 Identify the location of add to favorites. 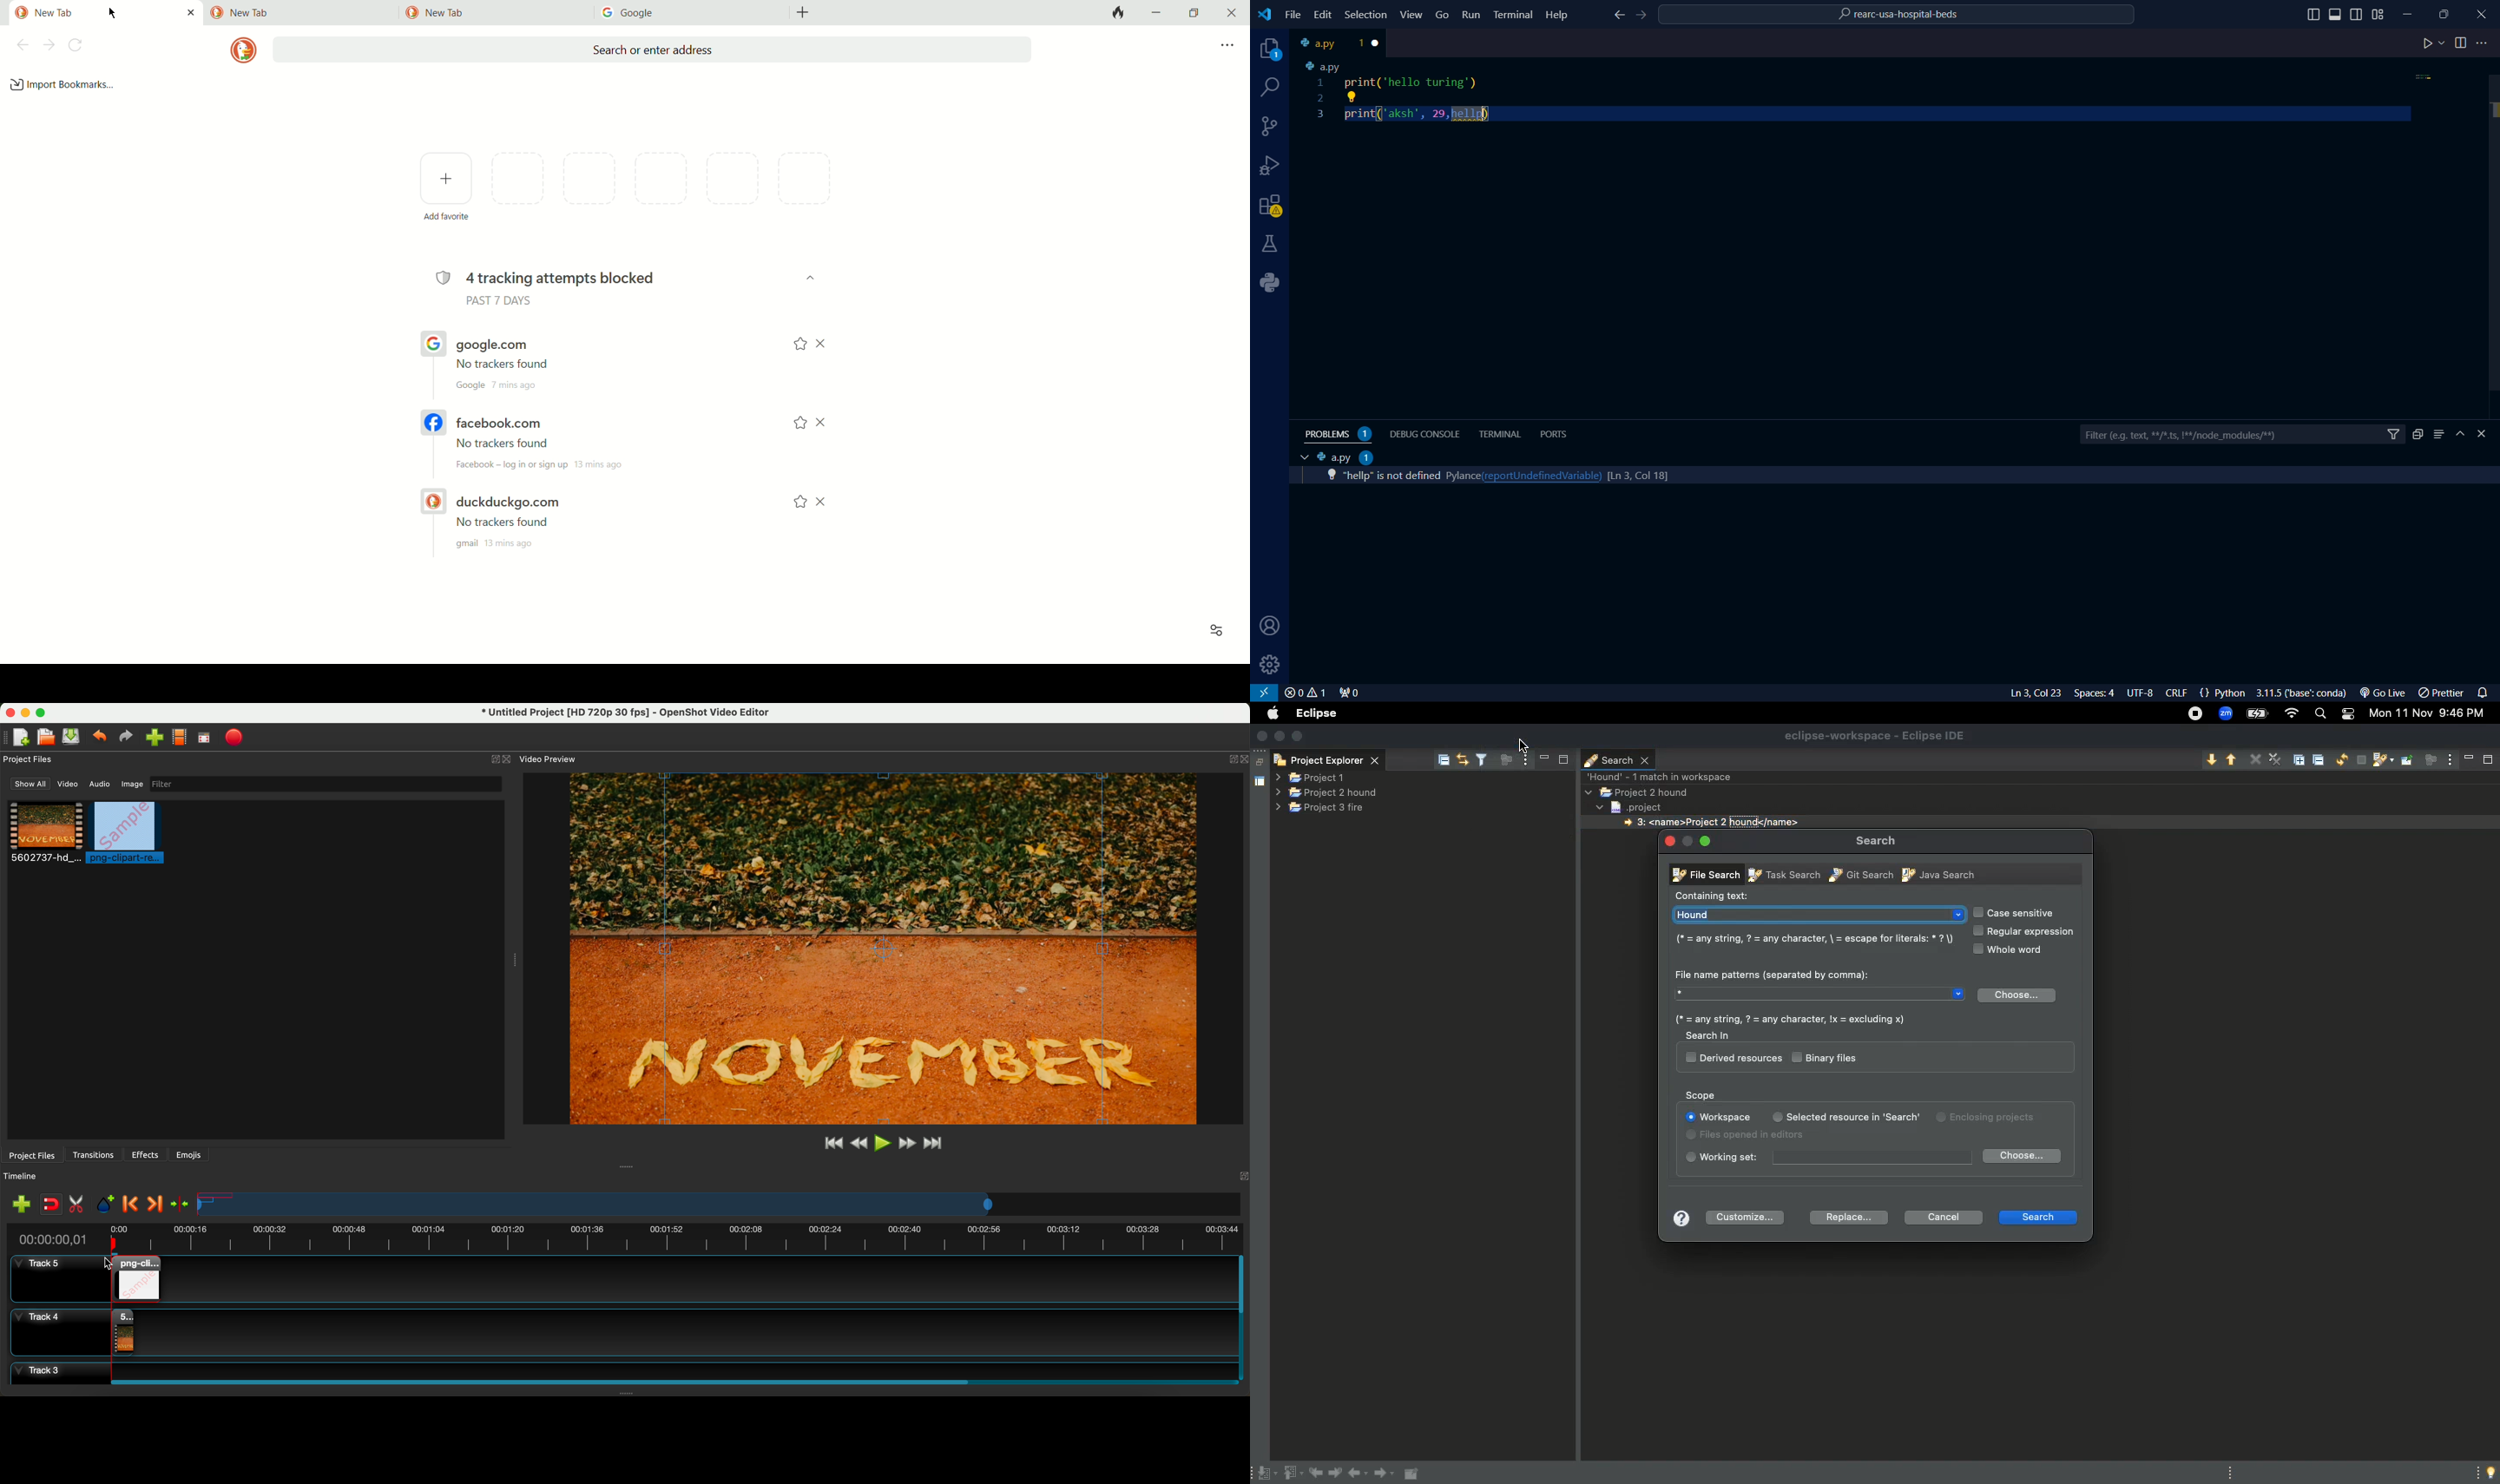
(798, 425).